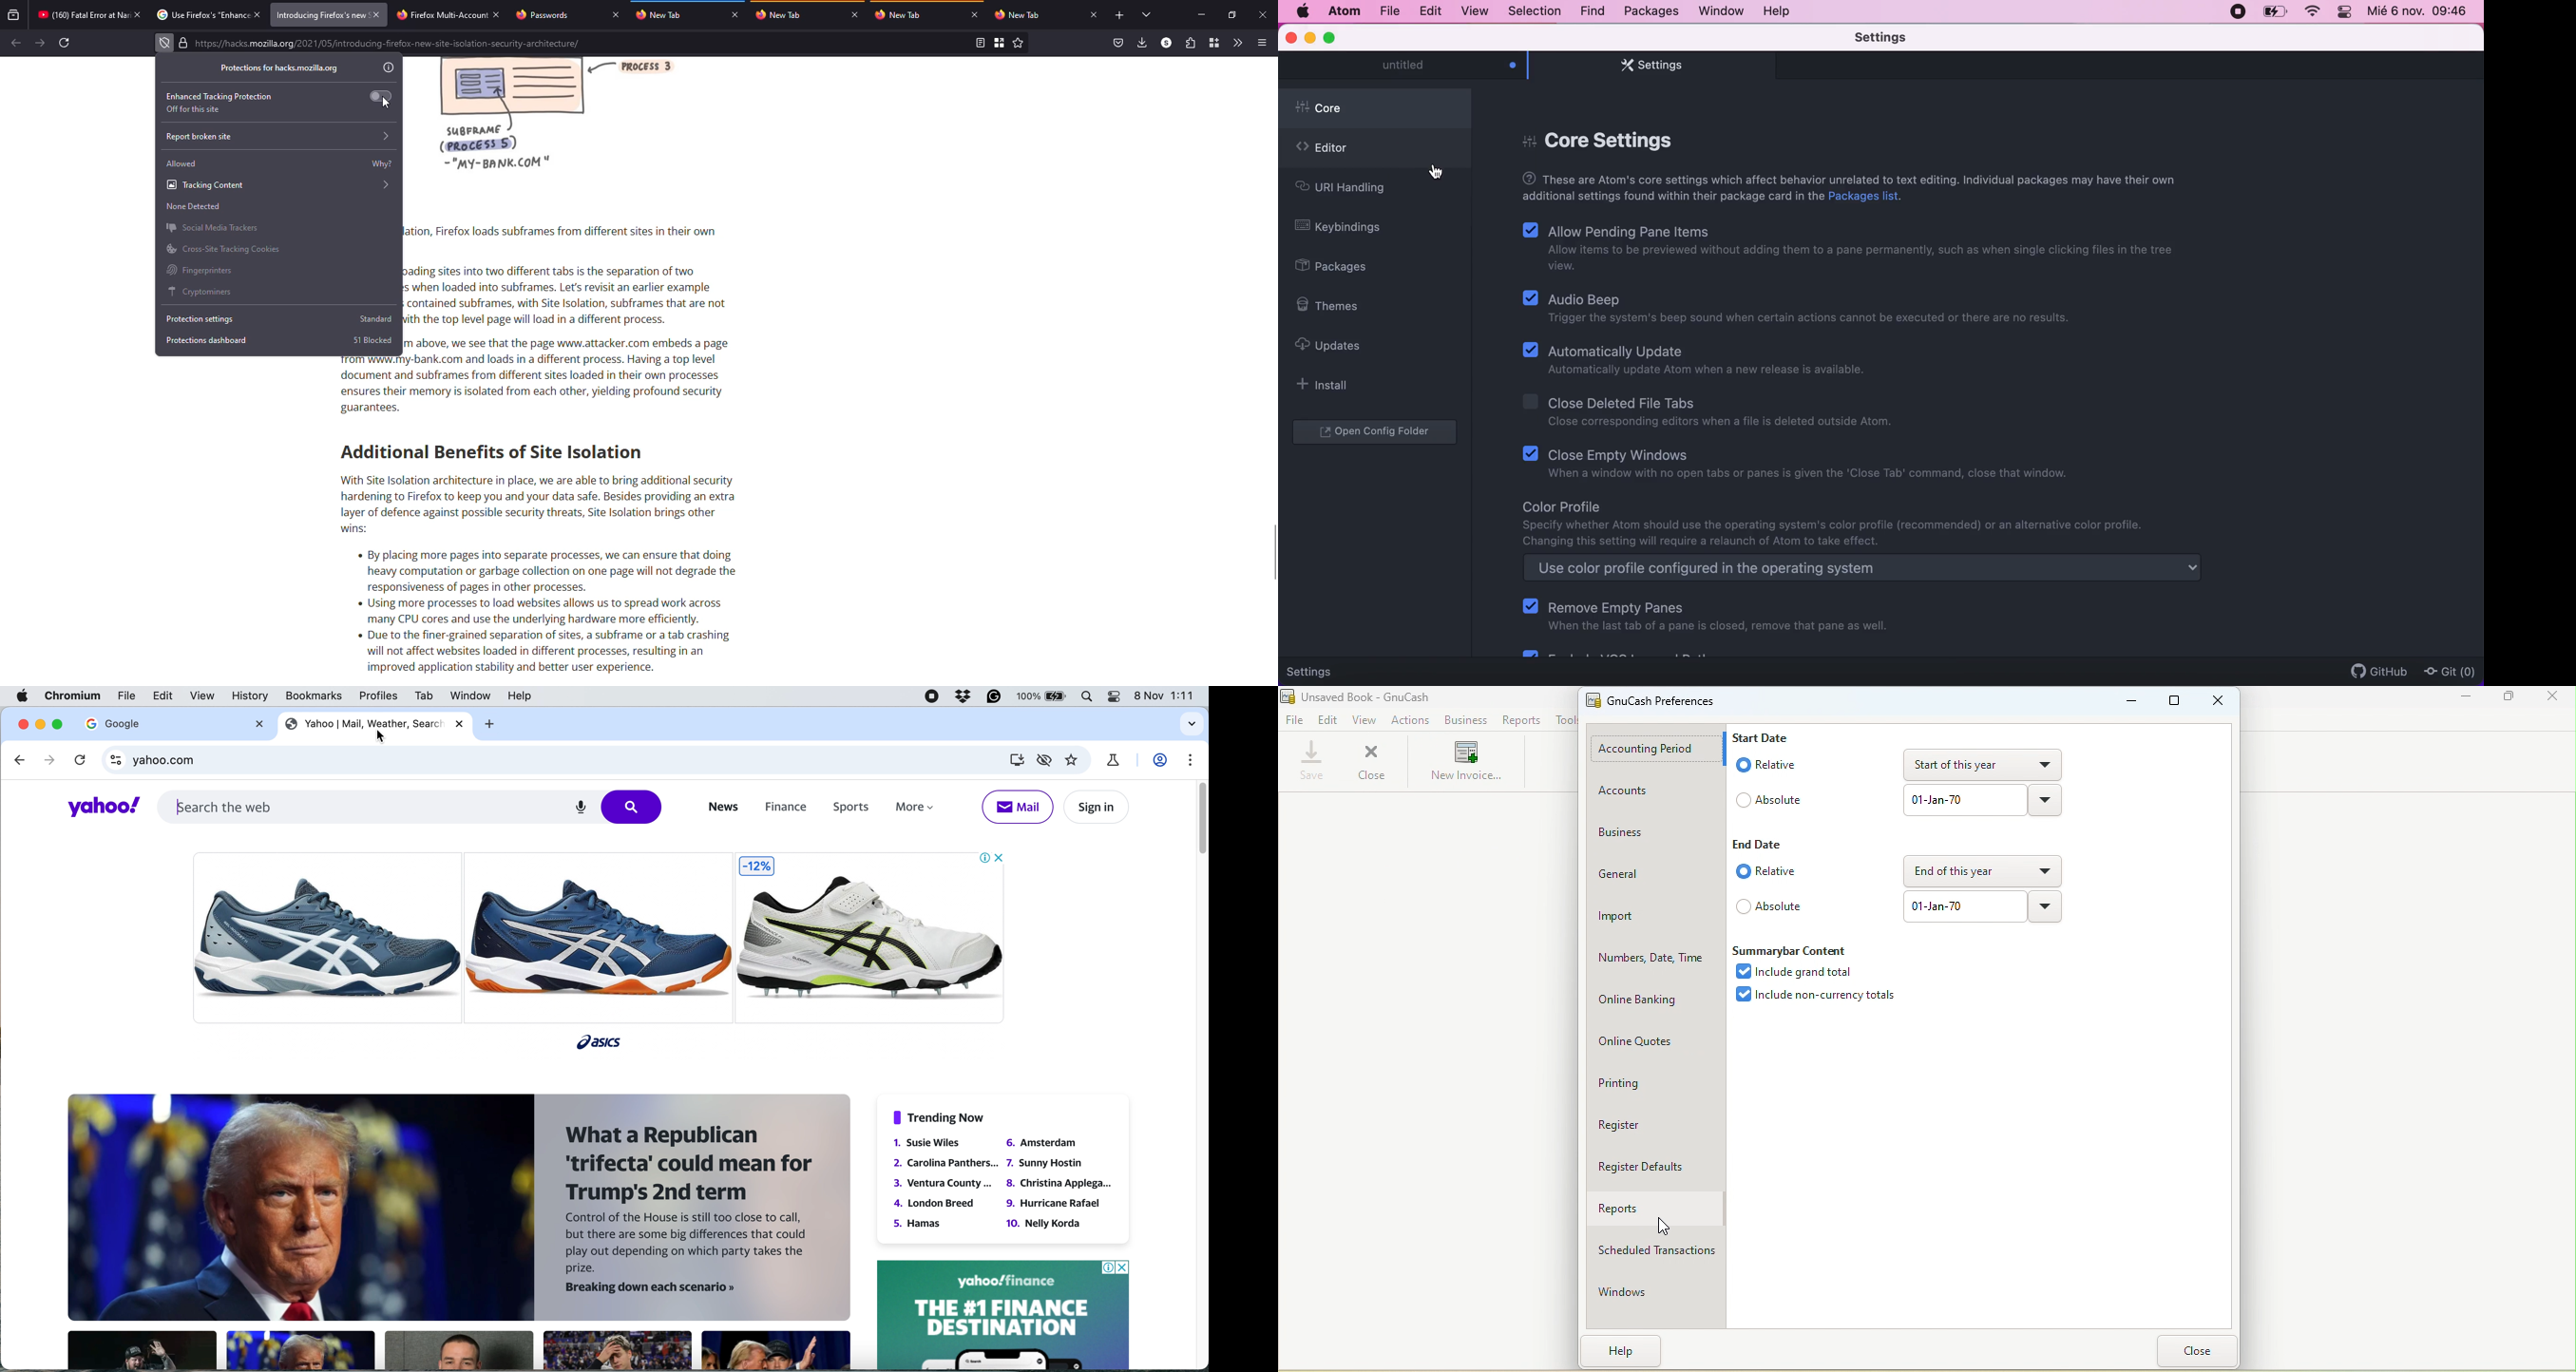 The width and height of the screenshot is (2576, 1372). Describe the element at coordinates (2510, 699) in the screenshot. I see `Maximize` at that location.